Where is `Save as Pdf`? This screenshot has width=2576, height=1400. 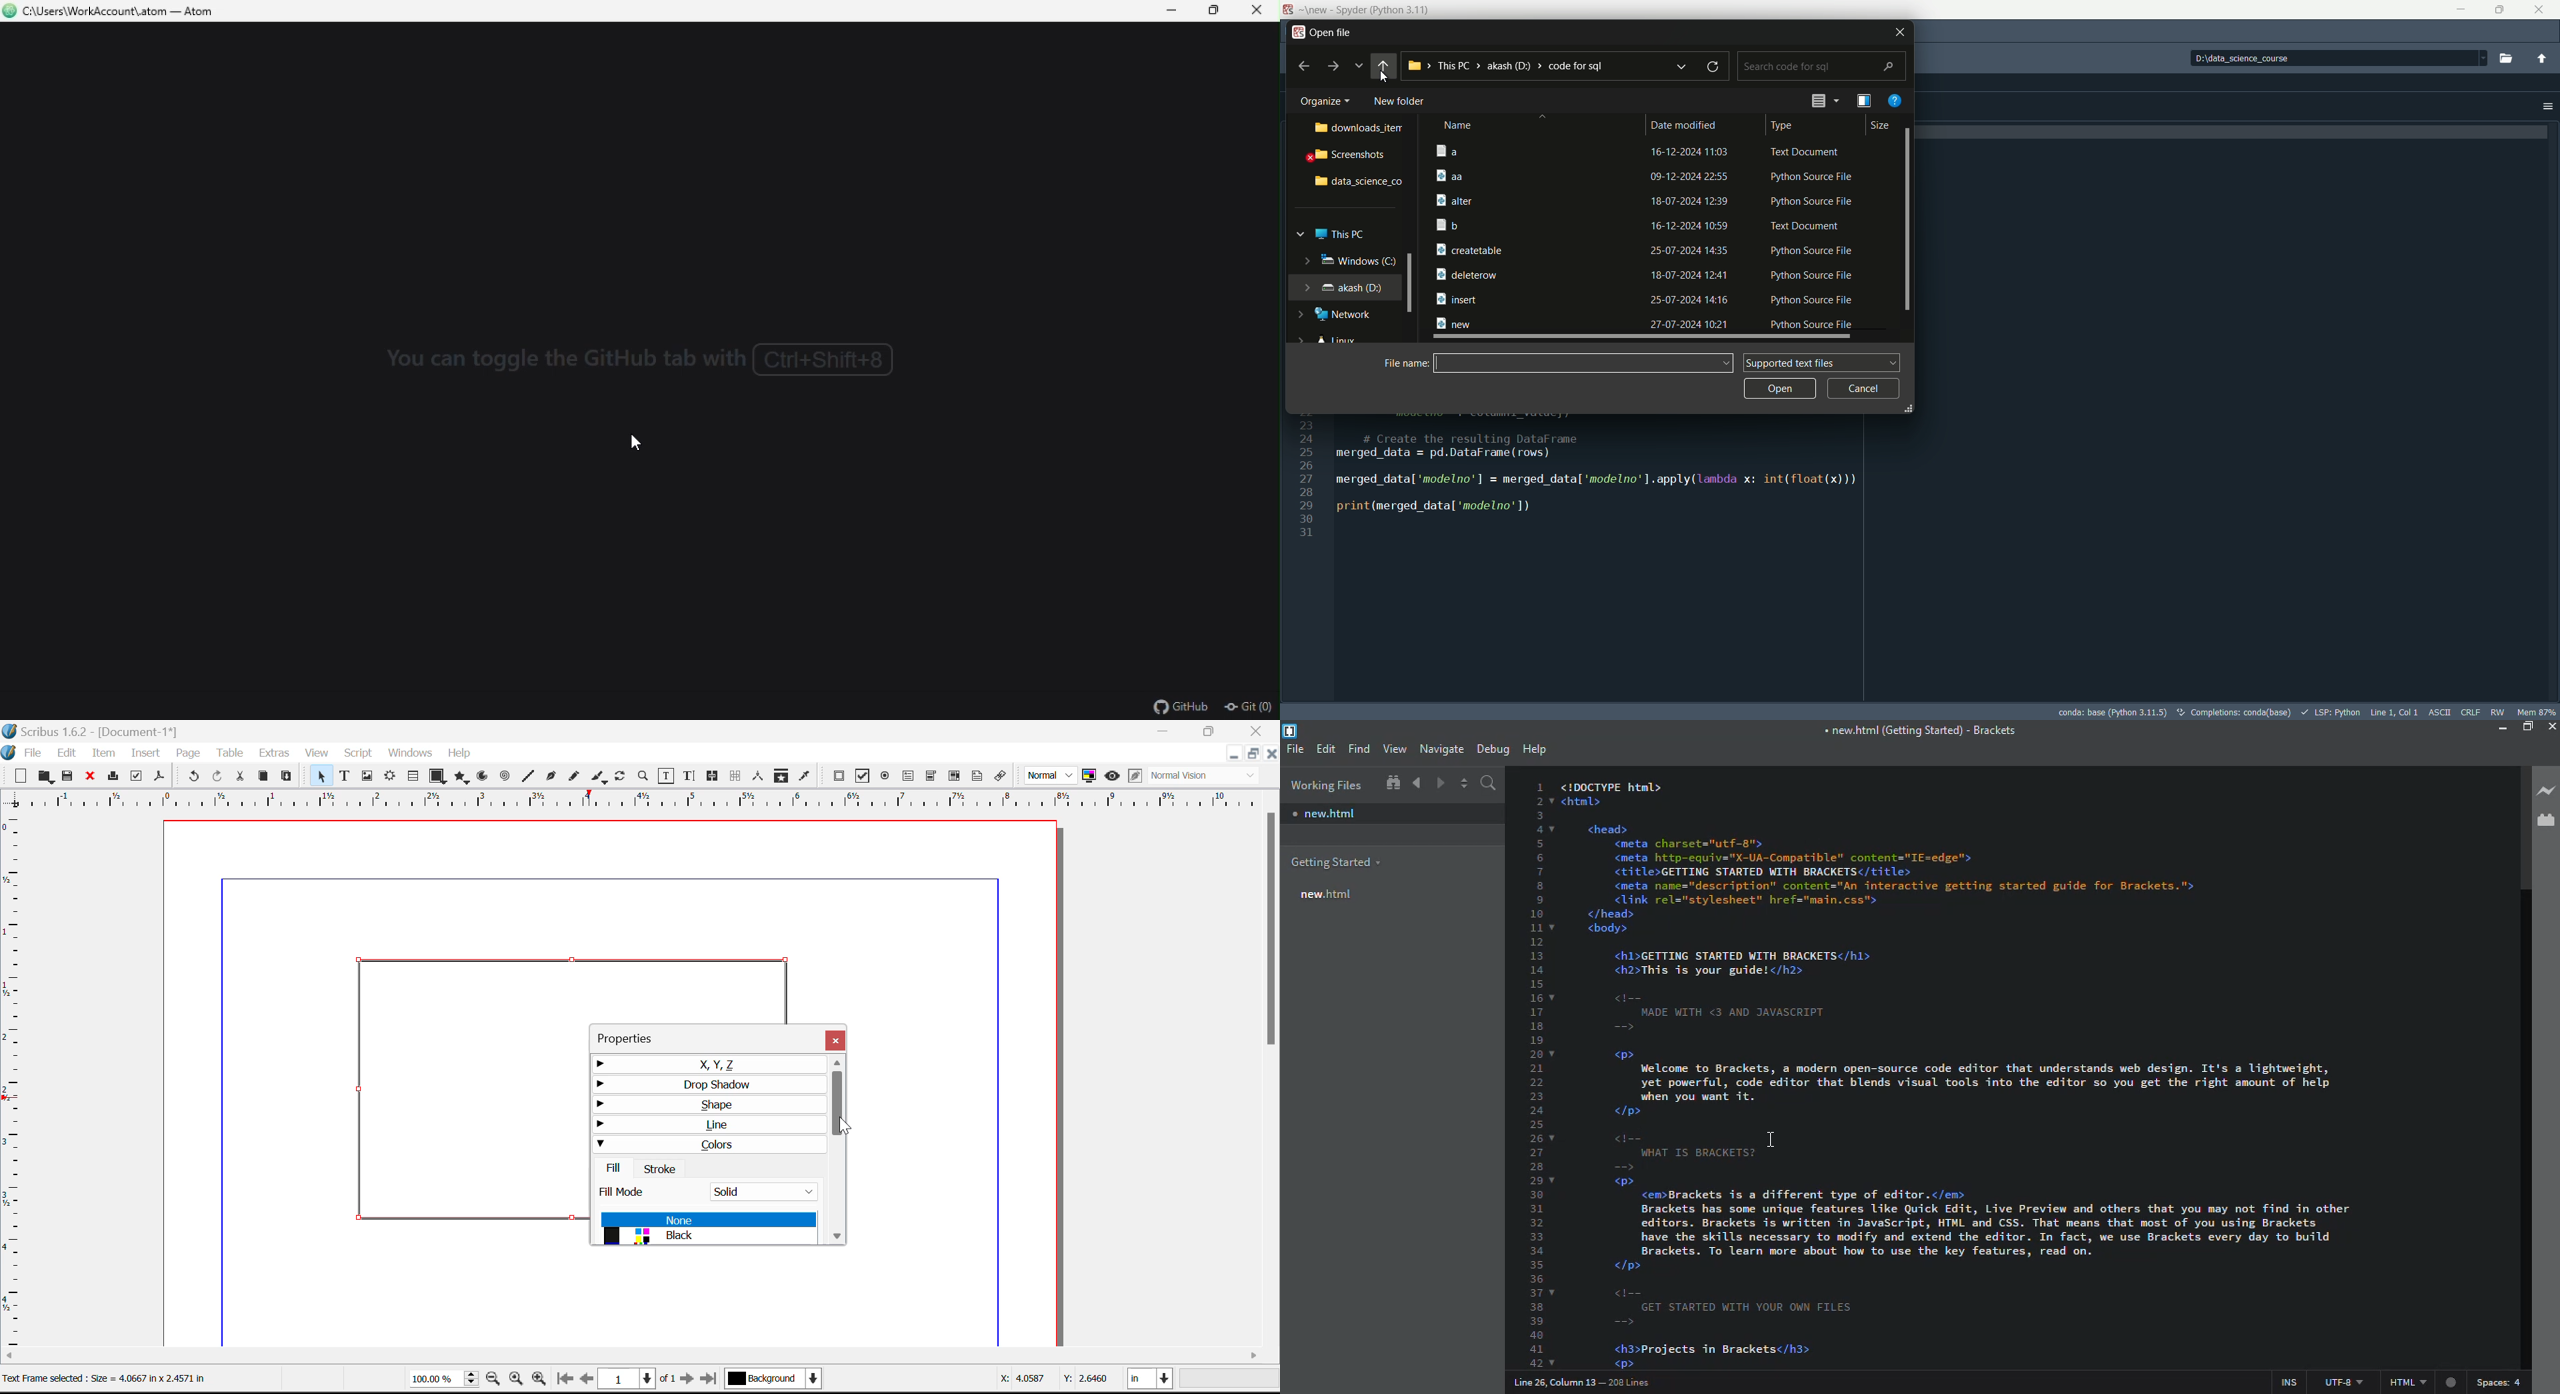
Save as Pdf is located at coordinates (159, 777).